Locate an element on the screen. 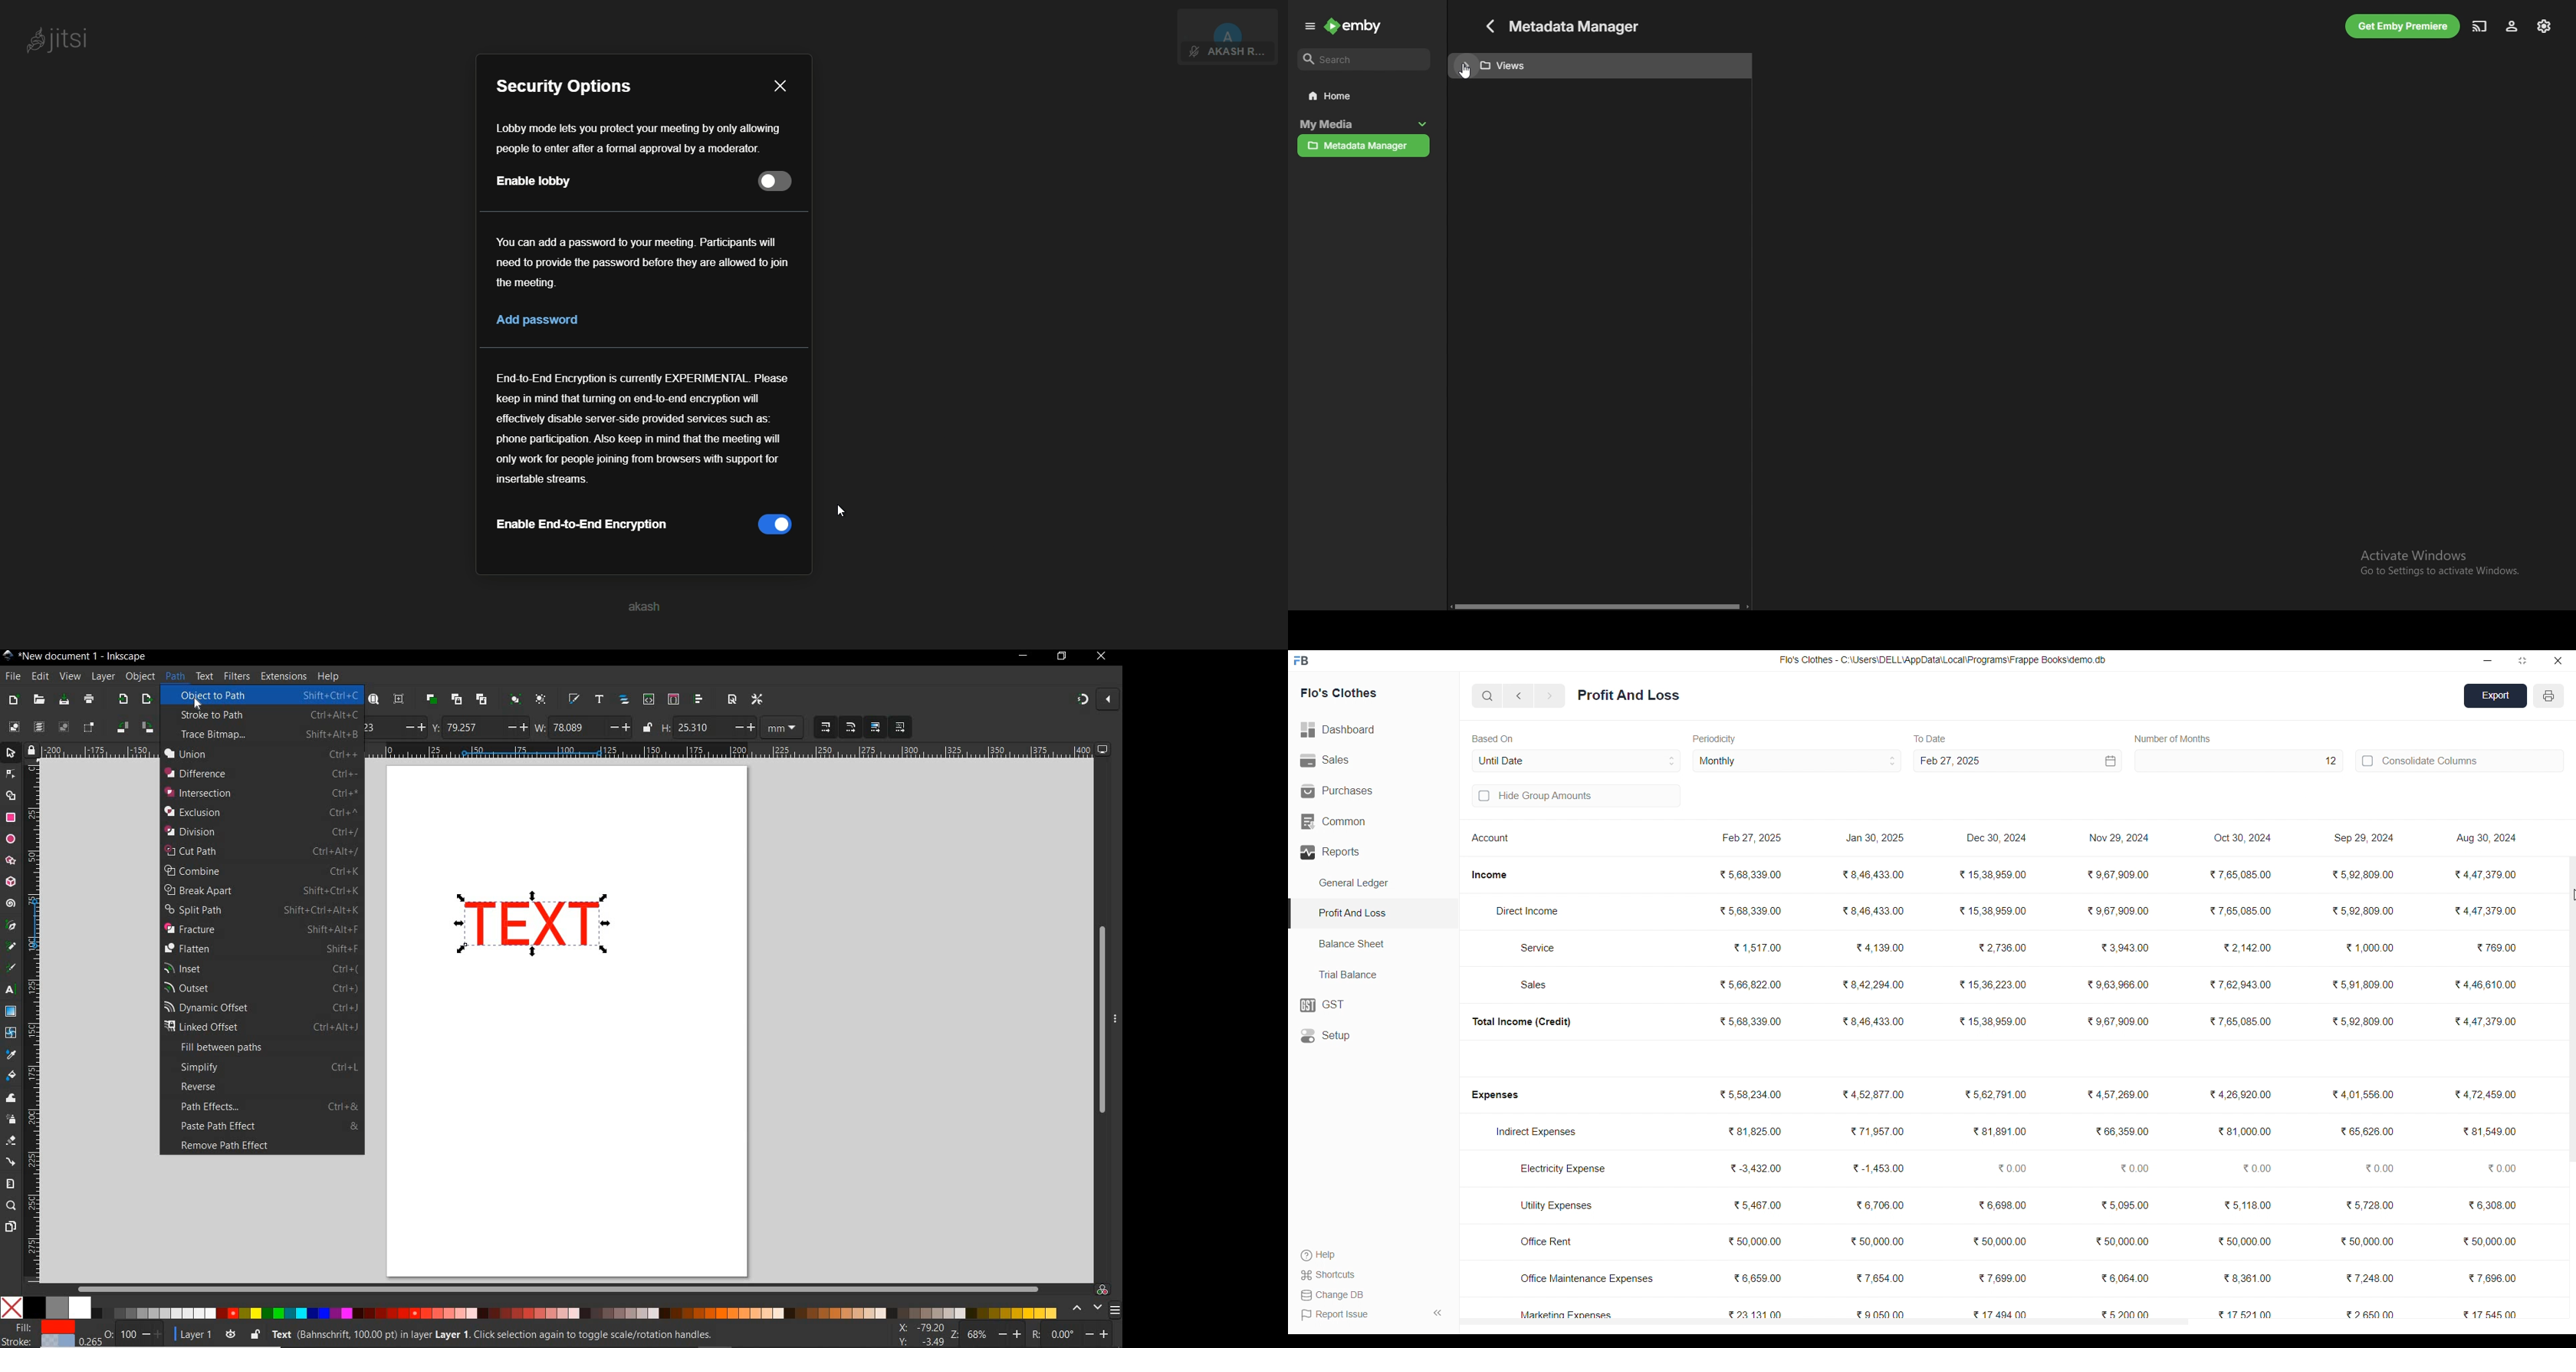 The width and height of the screenshot is (2576, 1372). ₹ 4,47,379.00 is located at coordinates (2482, 911).